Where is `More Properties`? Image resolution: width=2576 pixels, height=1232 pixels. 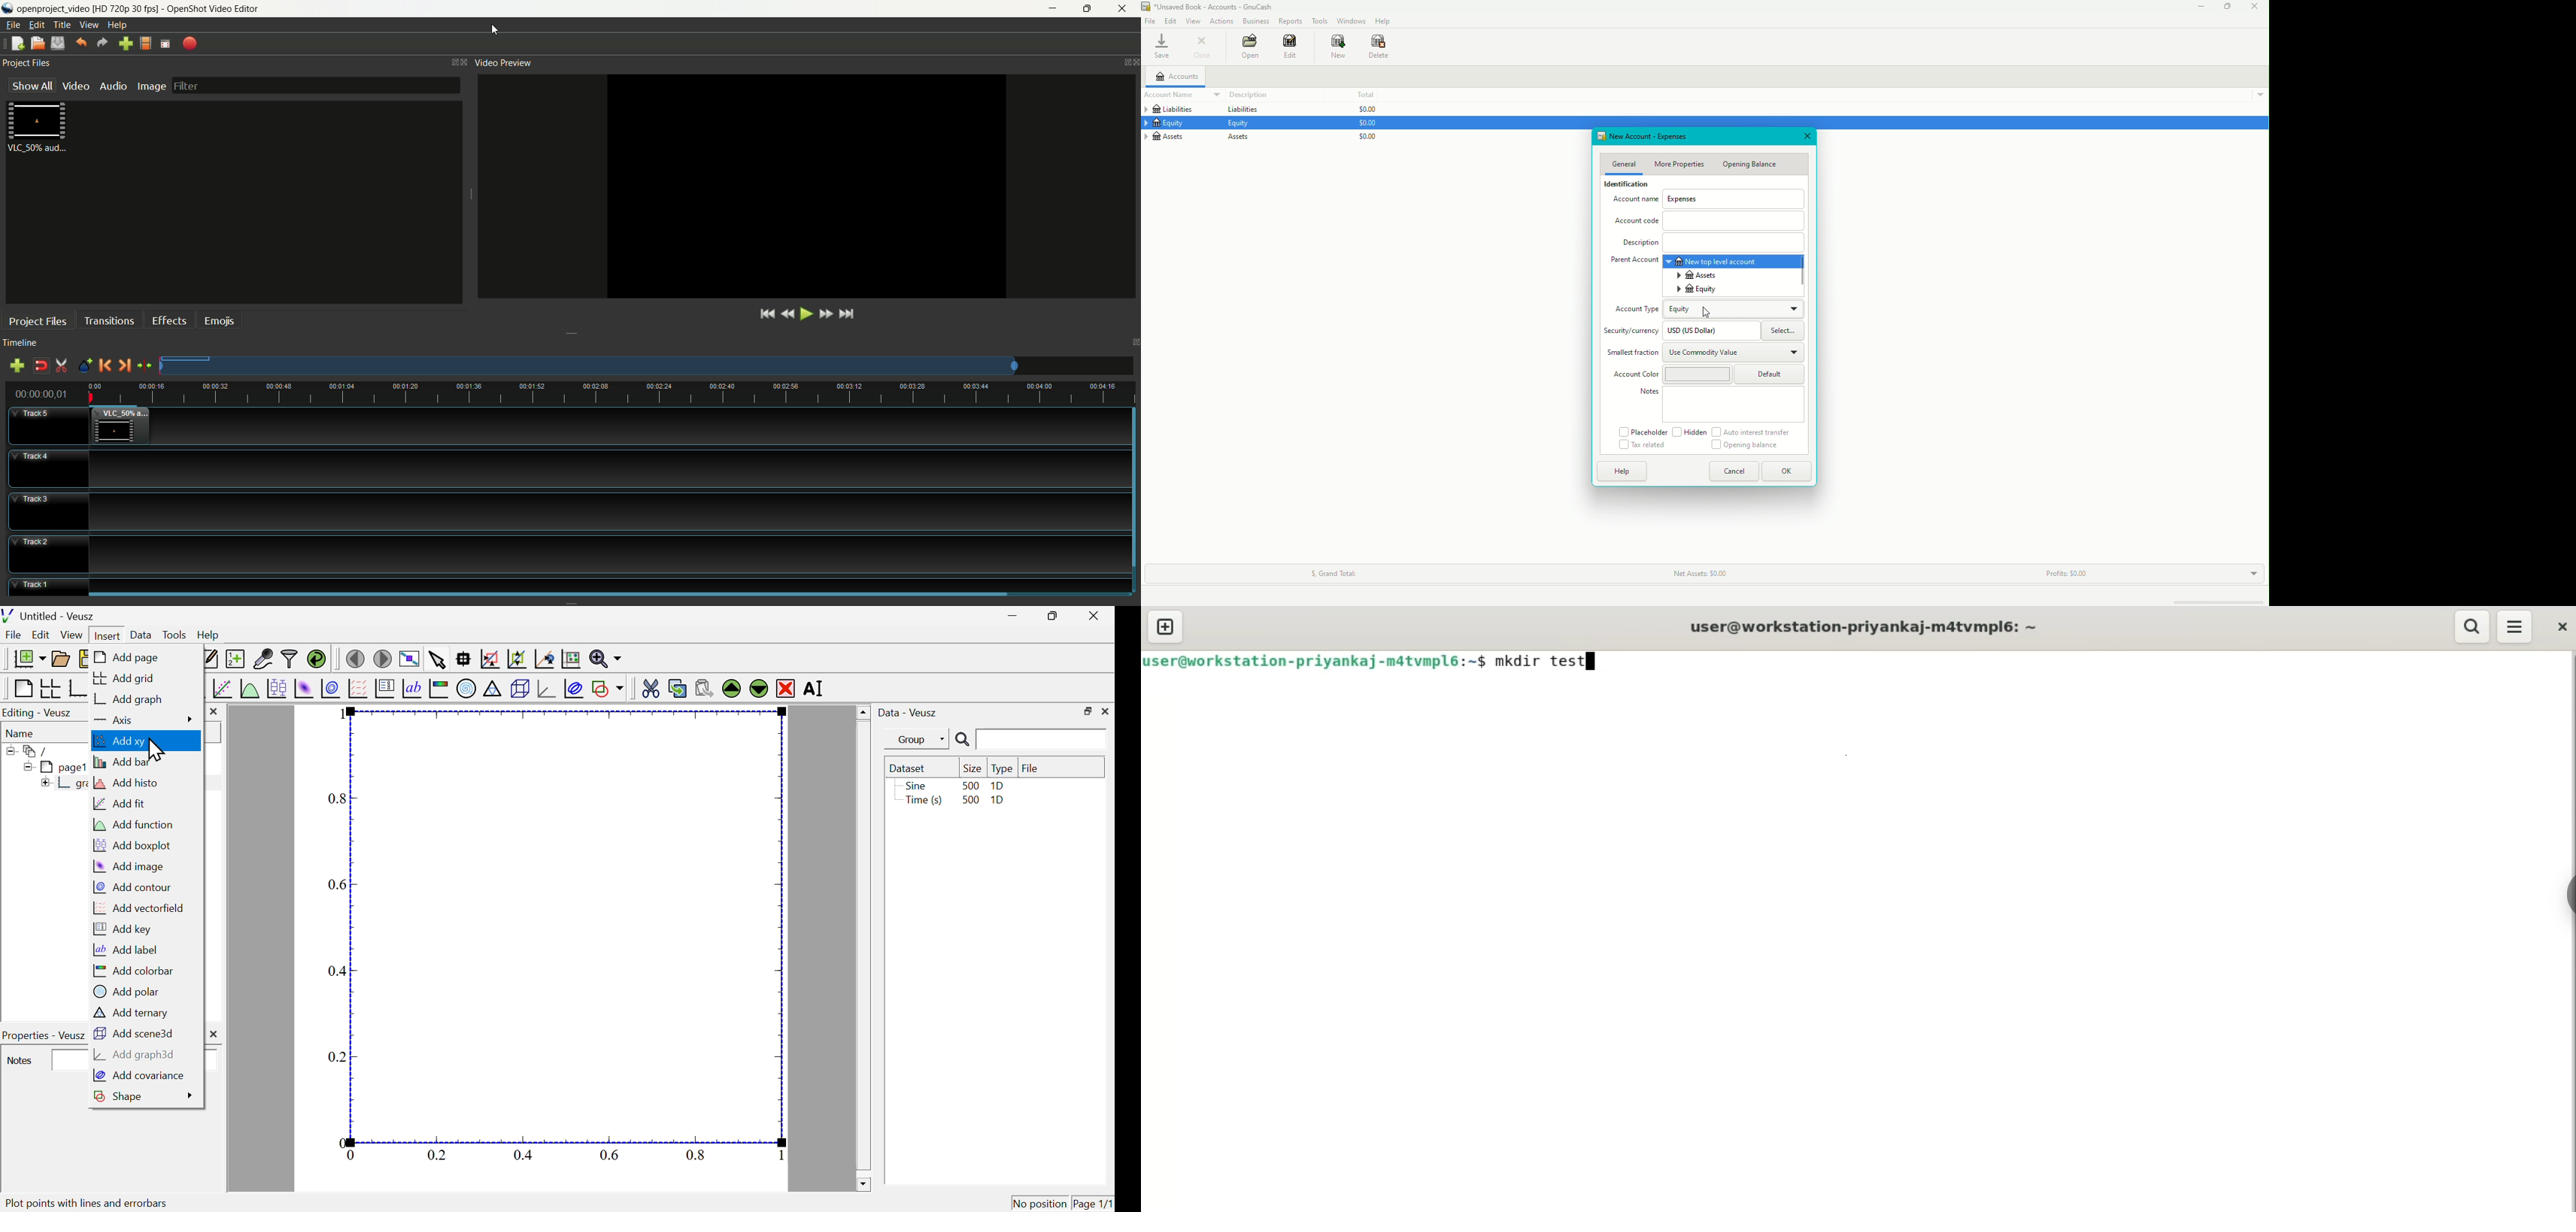 More Properties is located at coordinates (1679, 164).